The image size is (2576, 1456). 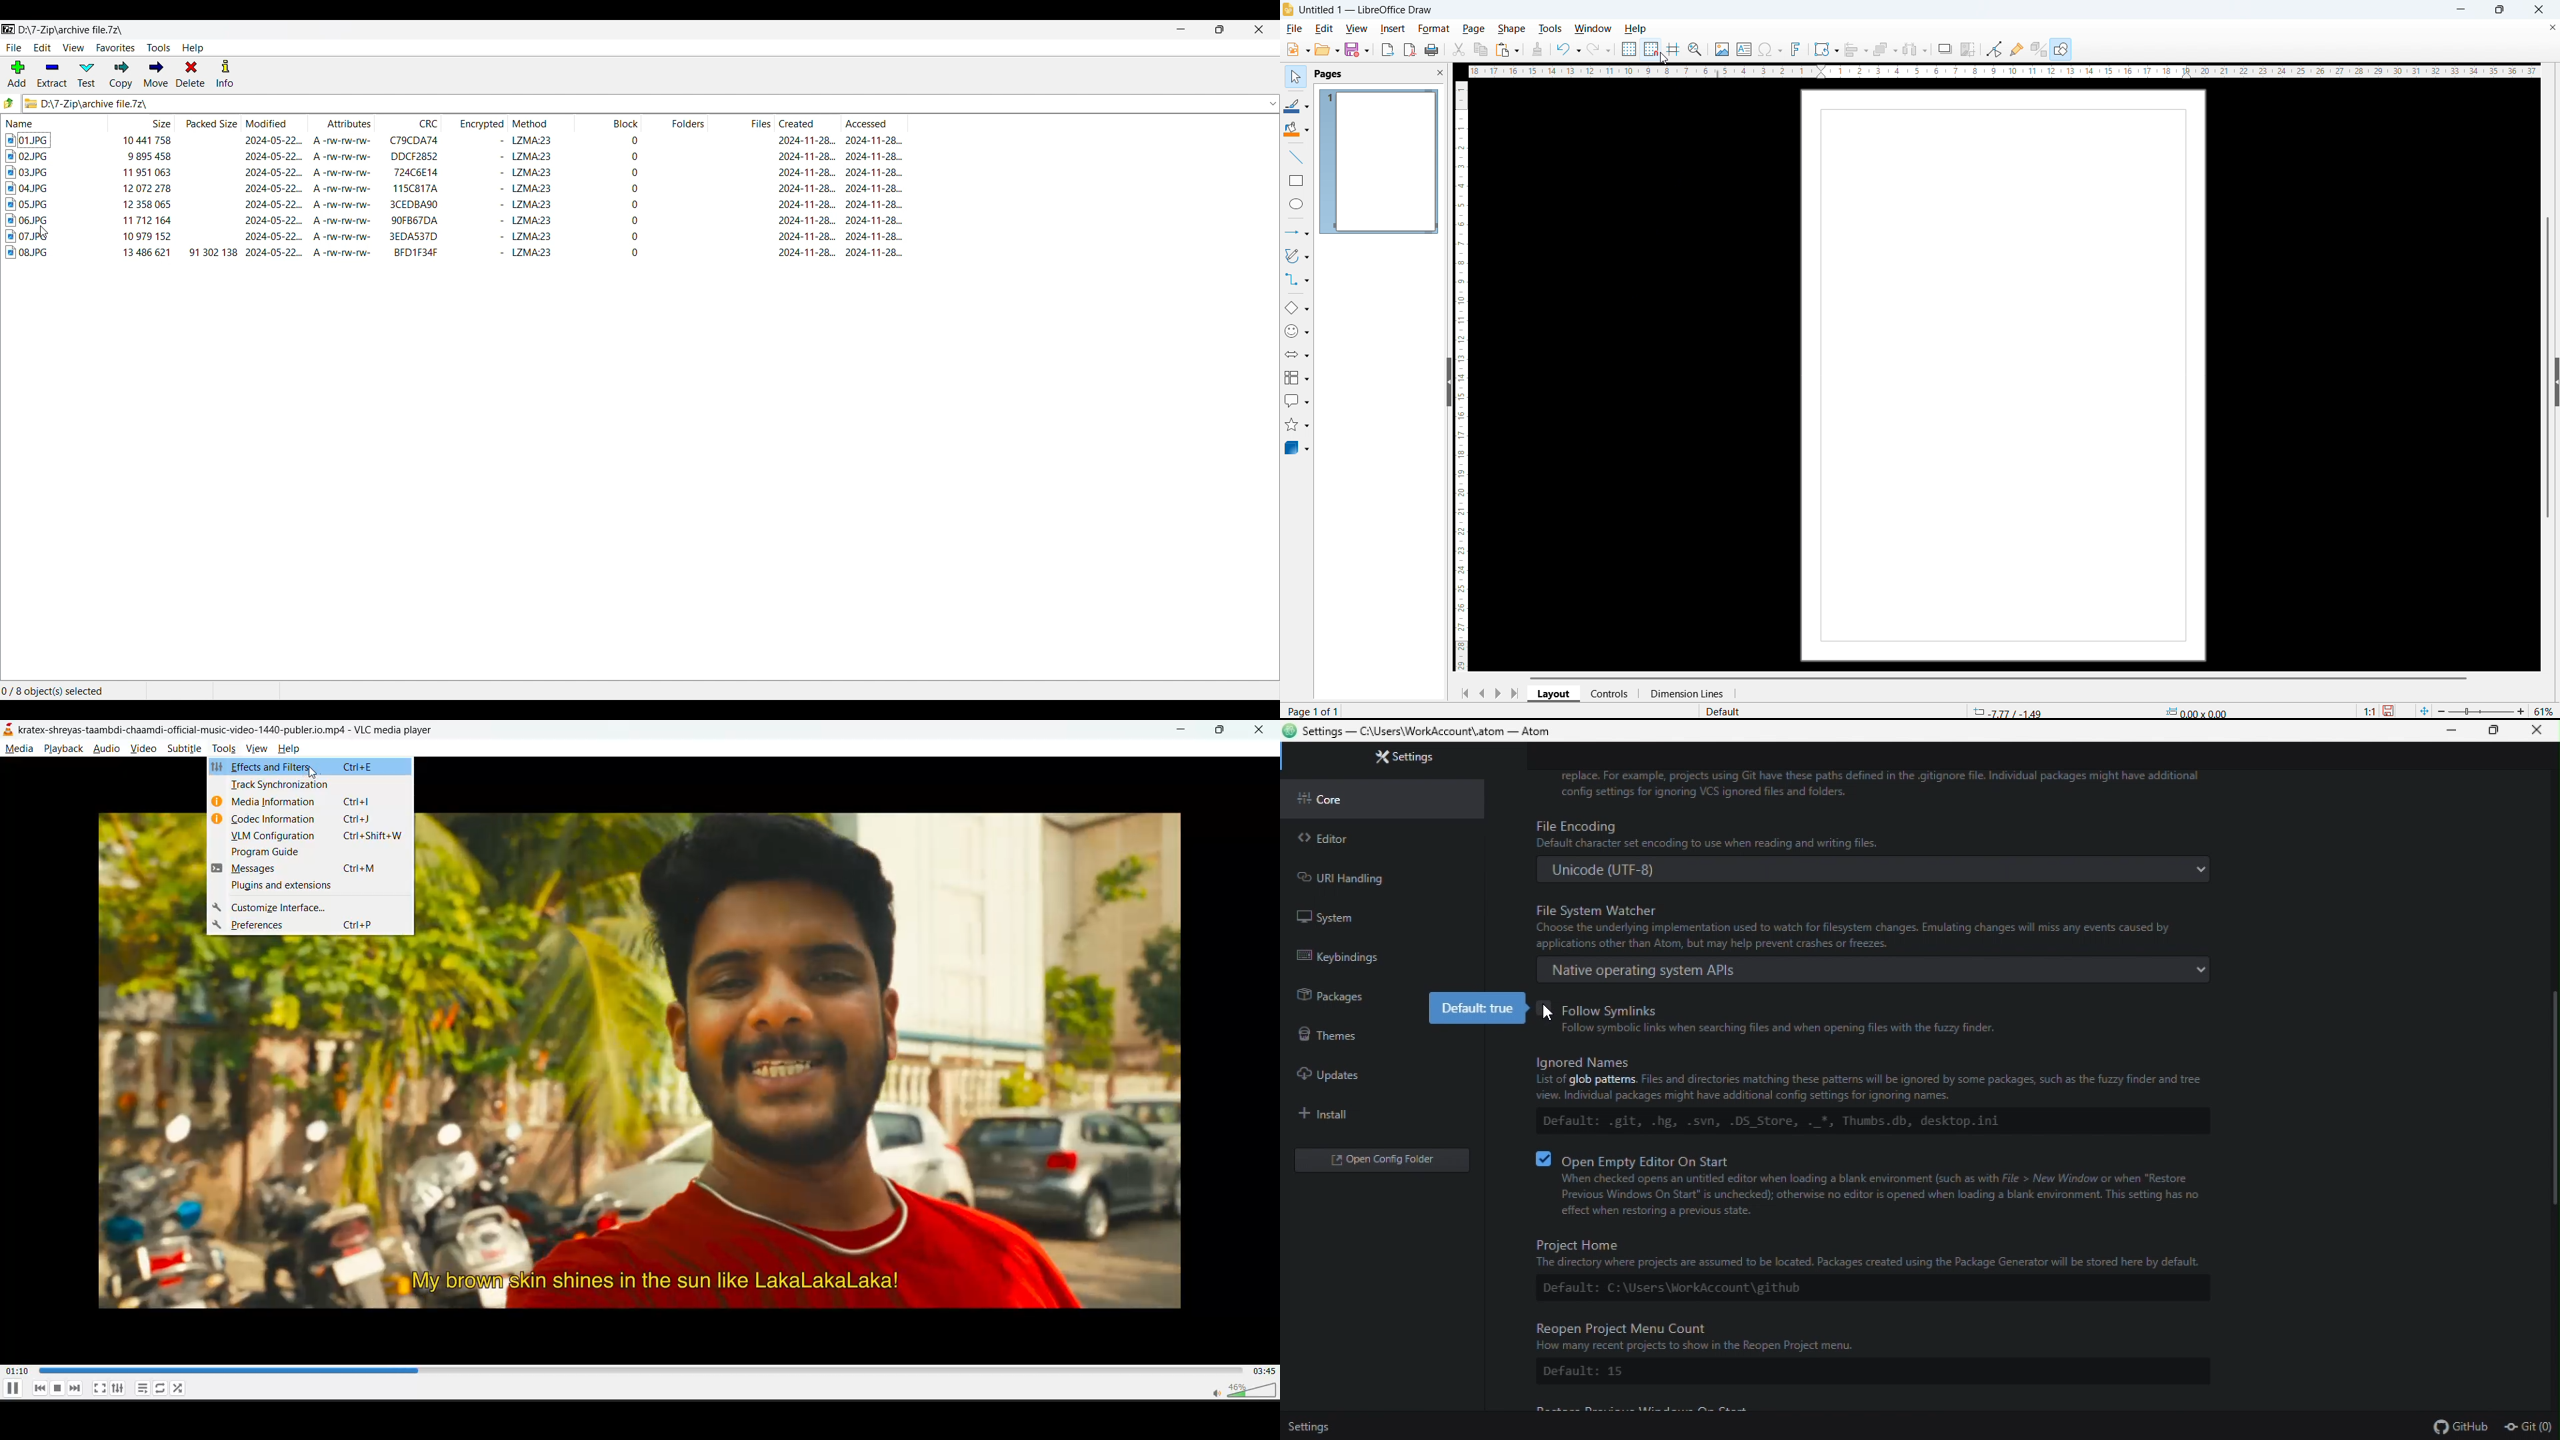 I want to click on stop, so click(x=59, y=1389).